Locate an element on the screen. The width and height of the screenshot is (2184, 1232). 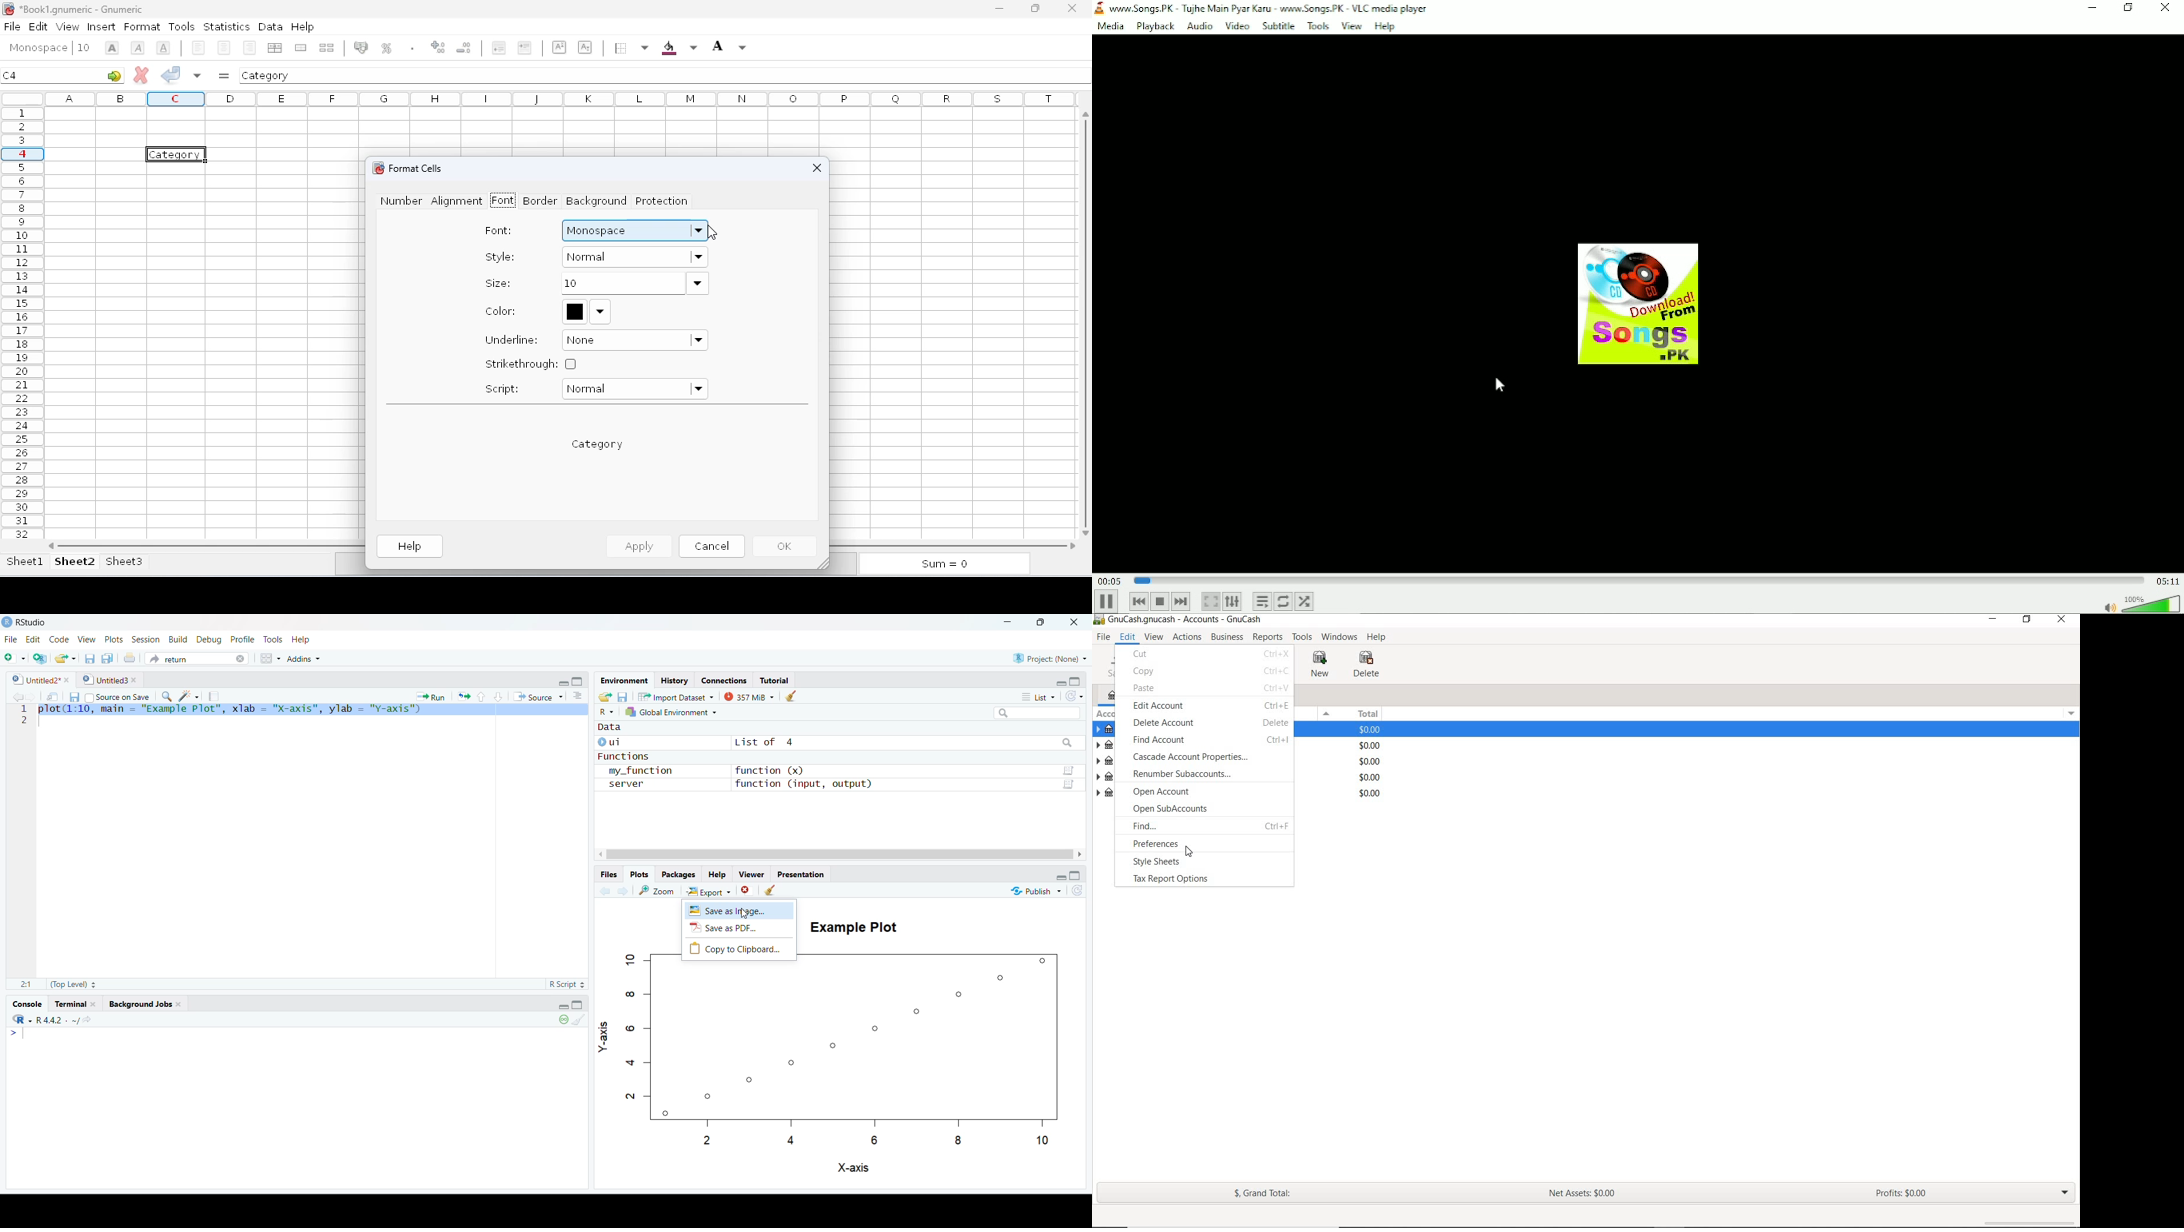
Files is located at coordinates (610, 874).